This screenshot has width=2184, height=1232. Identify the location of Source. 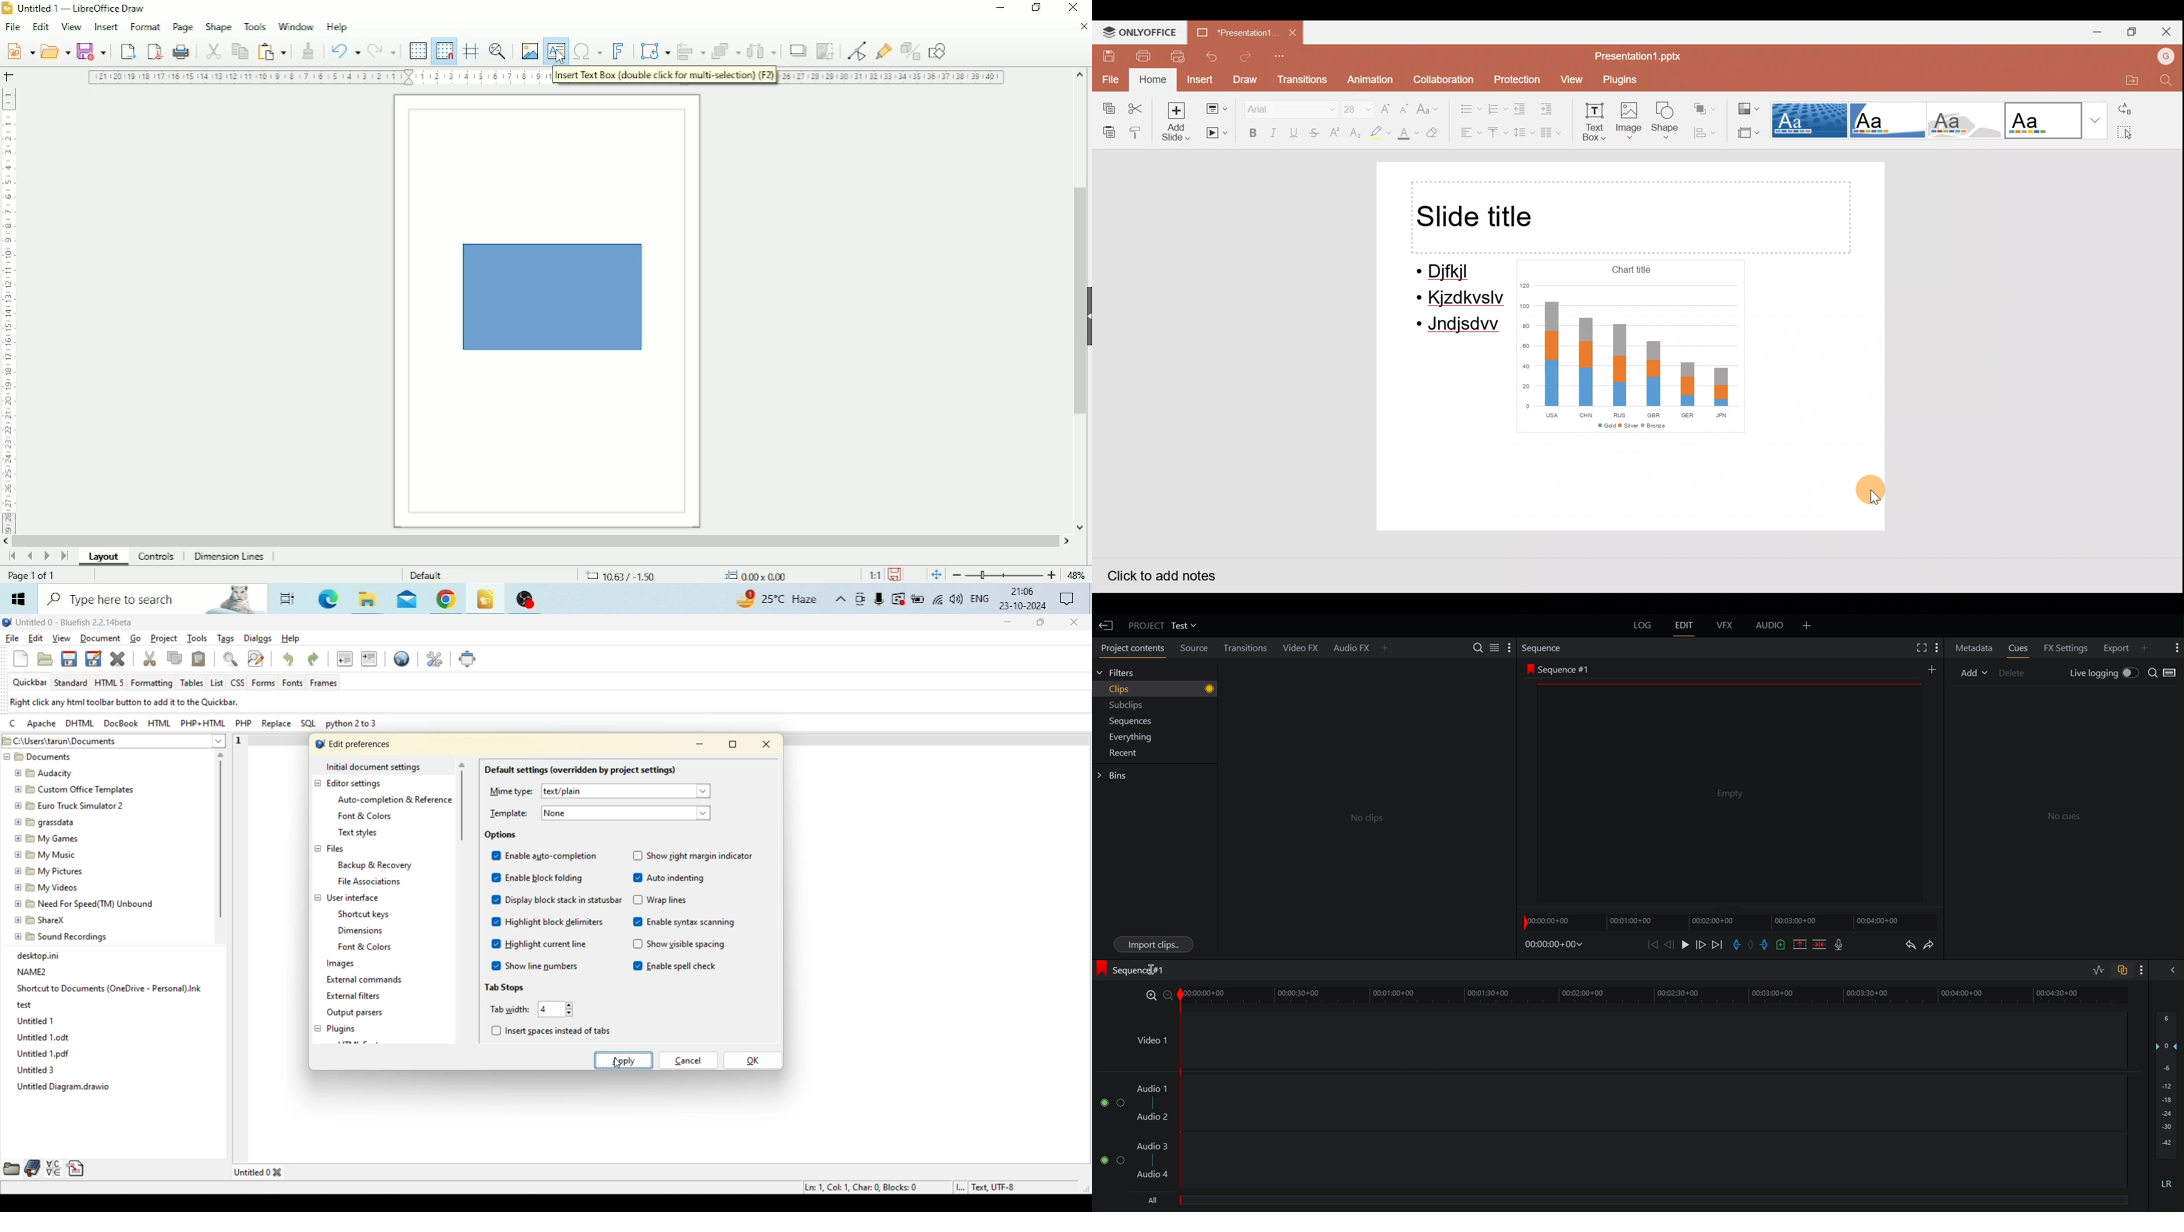
(1195, 649).